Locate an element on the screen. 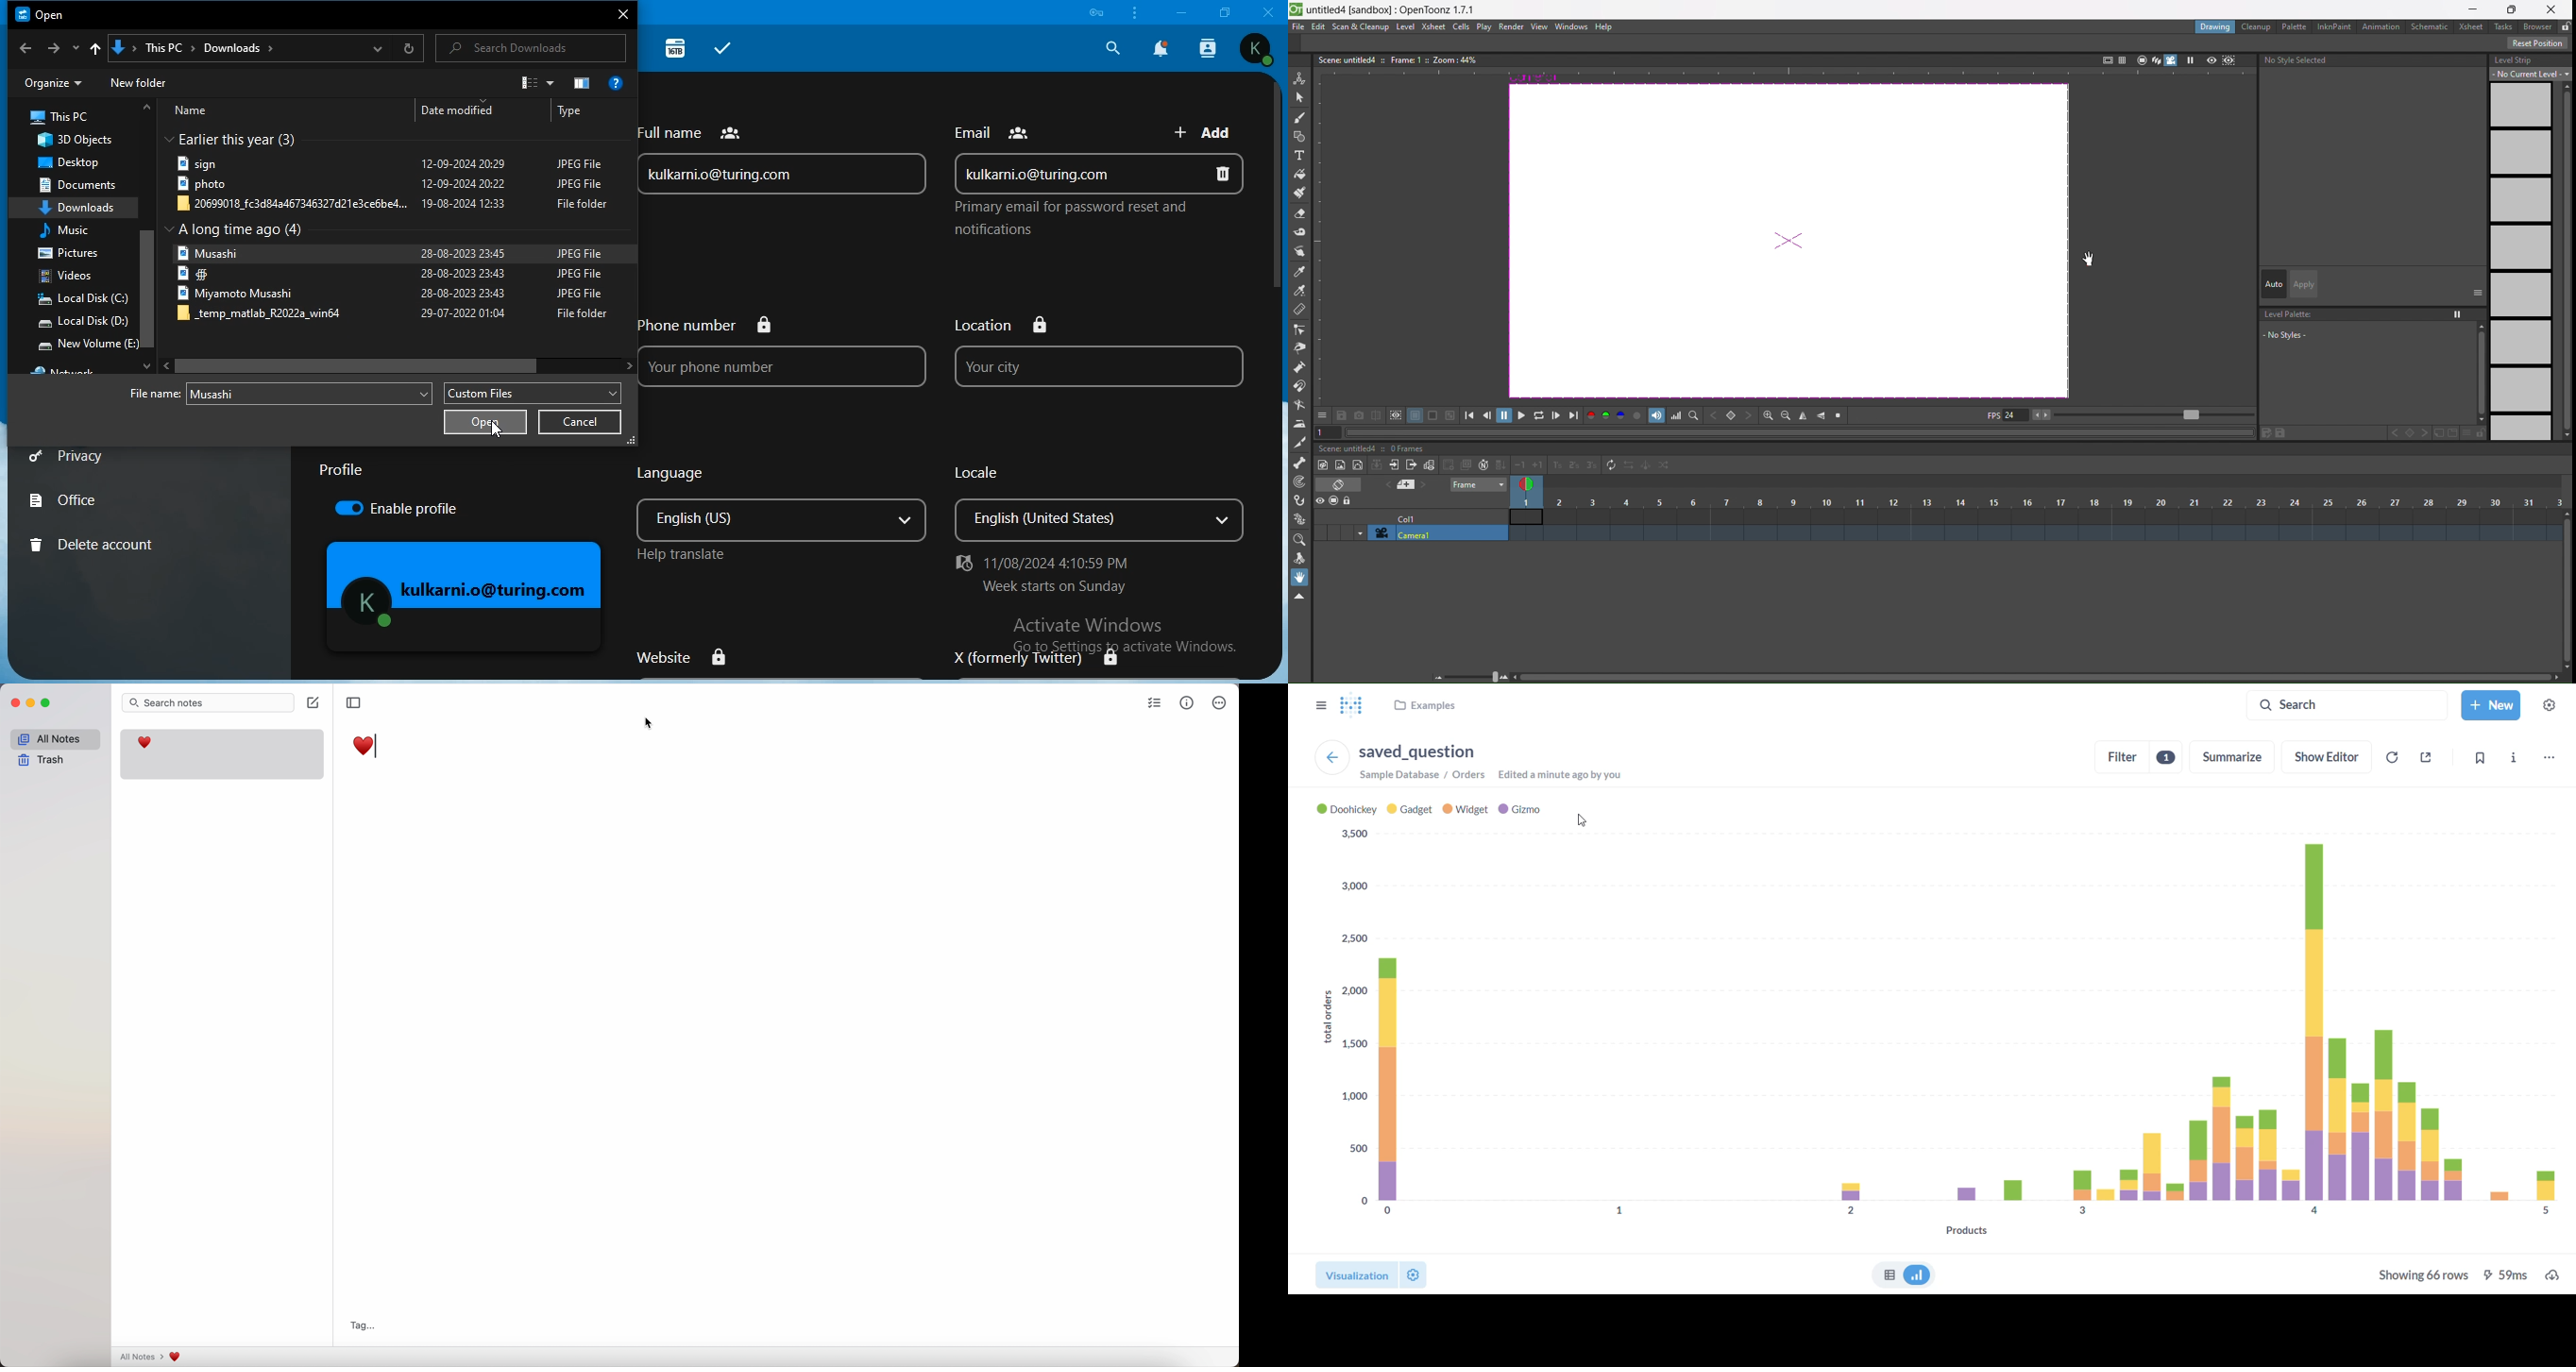  search is located at coordinates (527, 50).